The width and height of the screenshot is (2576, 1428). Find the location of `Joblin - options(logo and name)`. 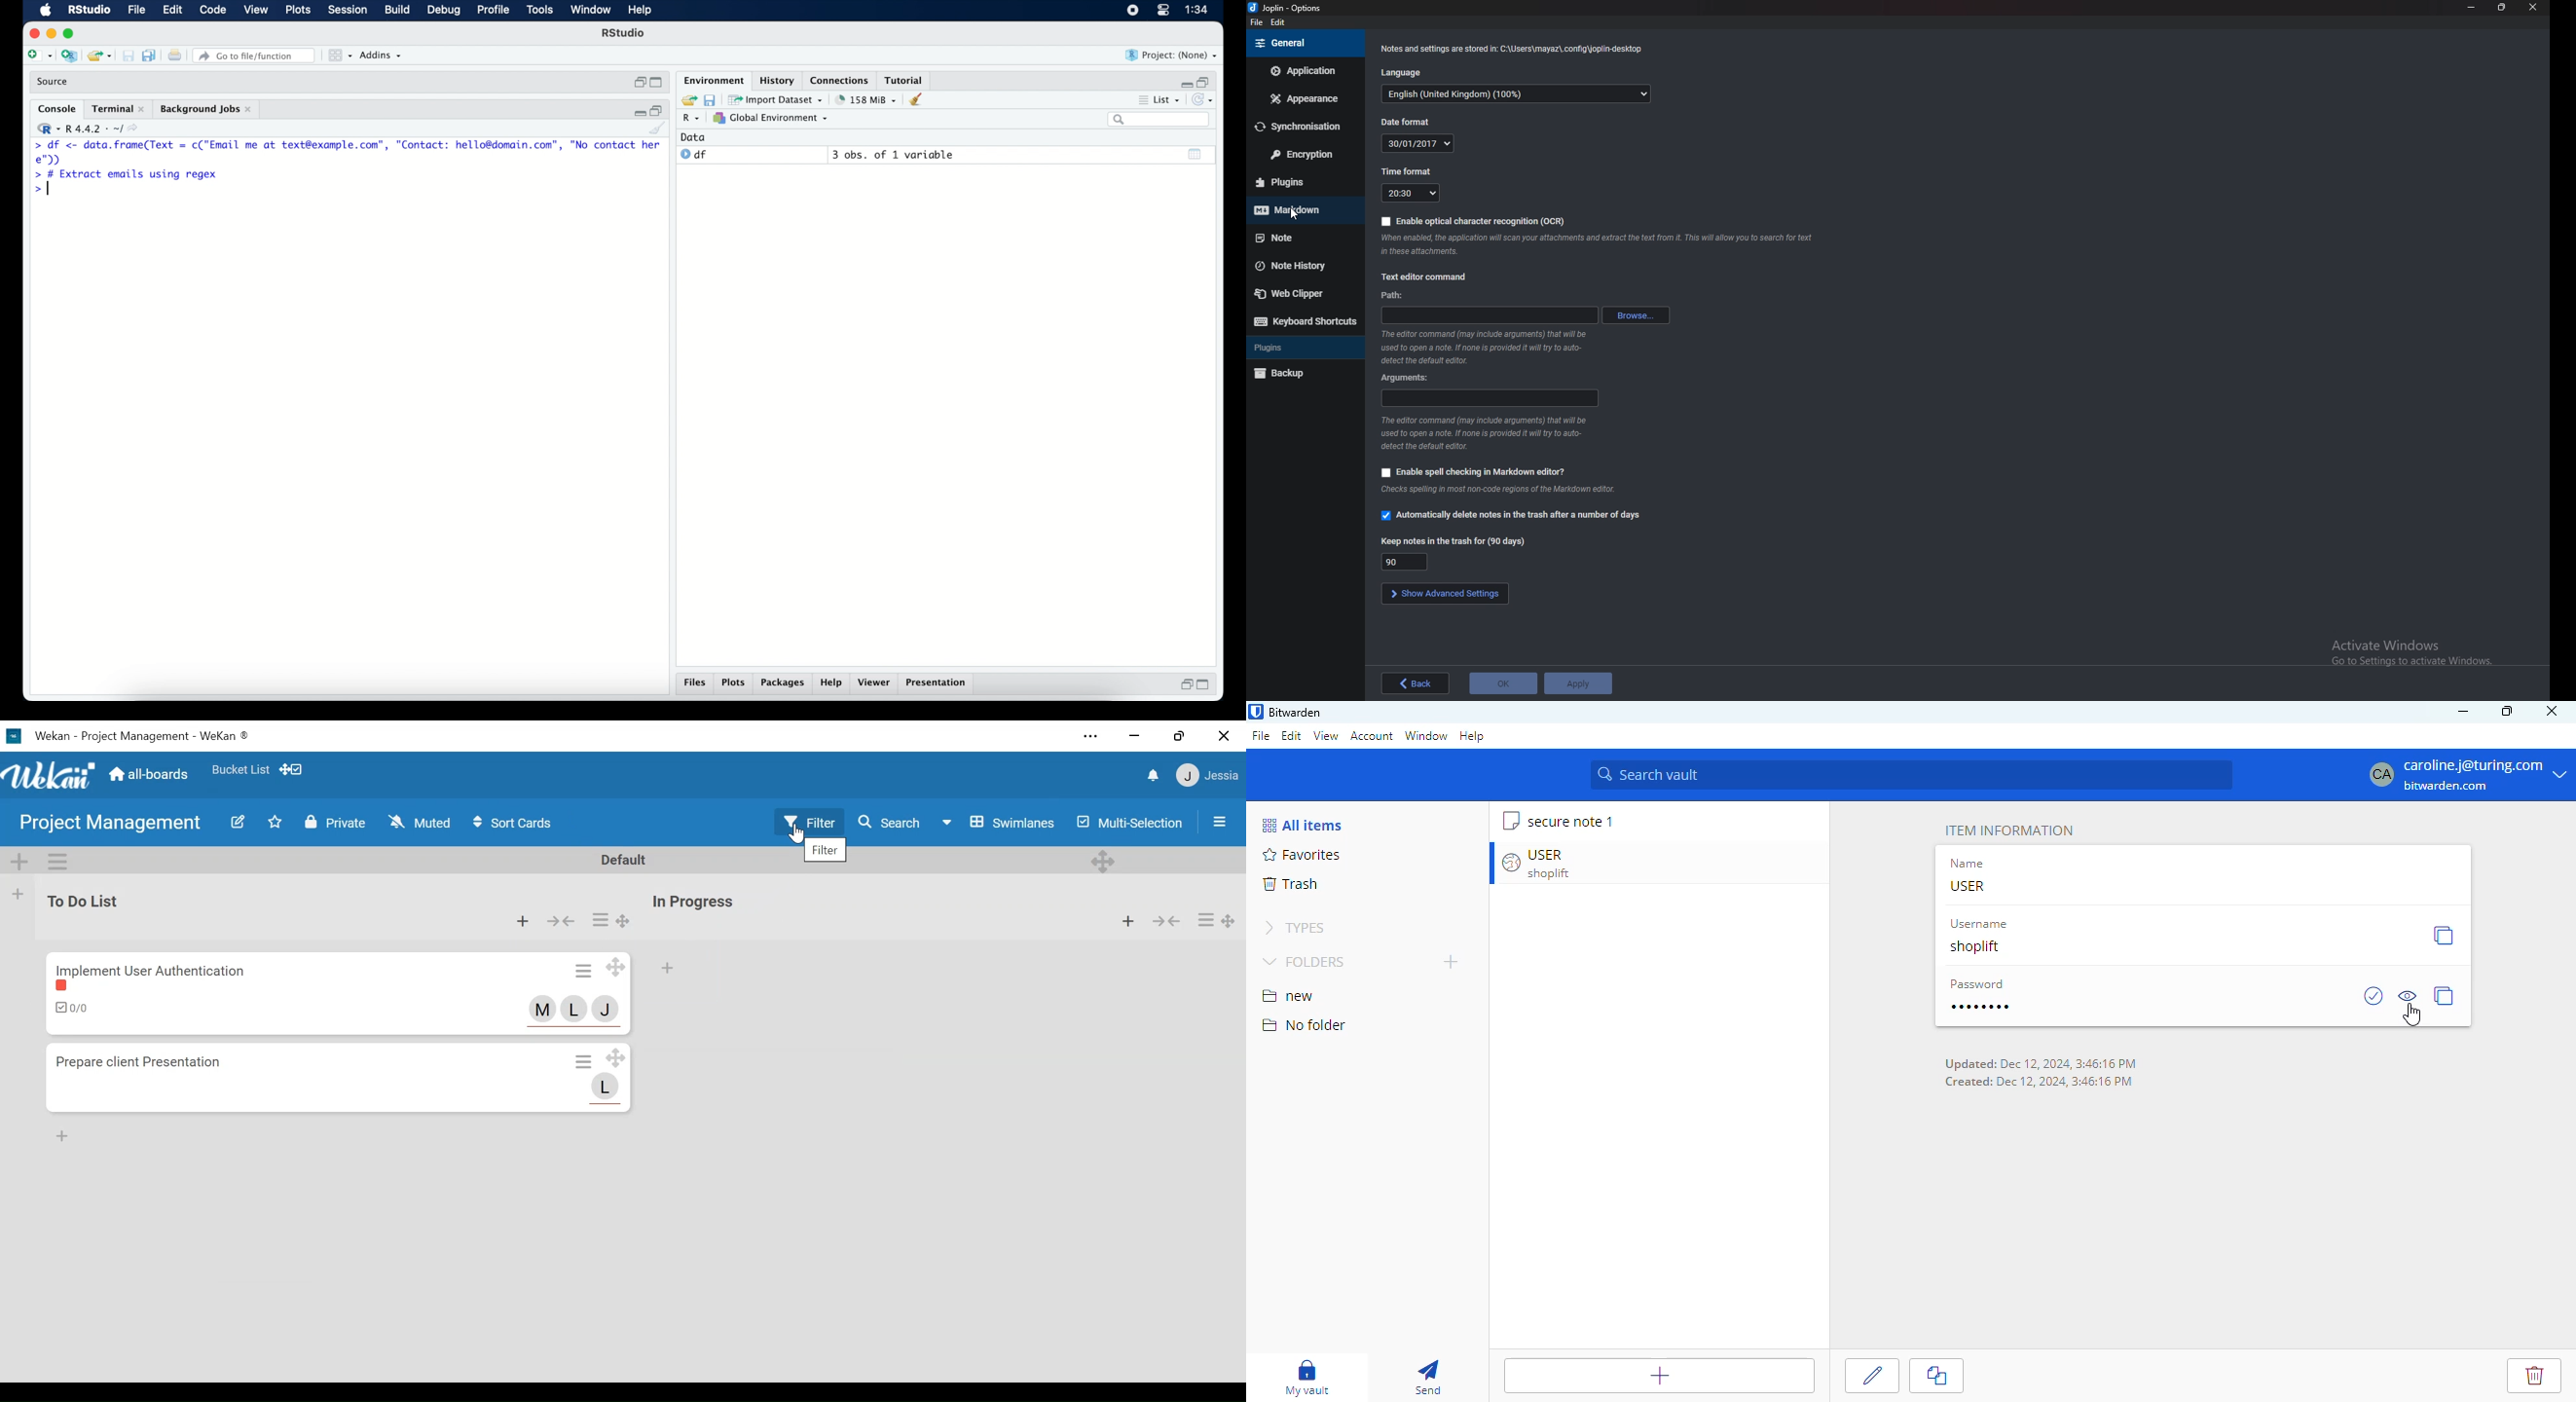

Joblin - options(logo and name) is located at coordinates (1288, 9).